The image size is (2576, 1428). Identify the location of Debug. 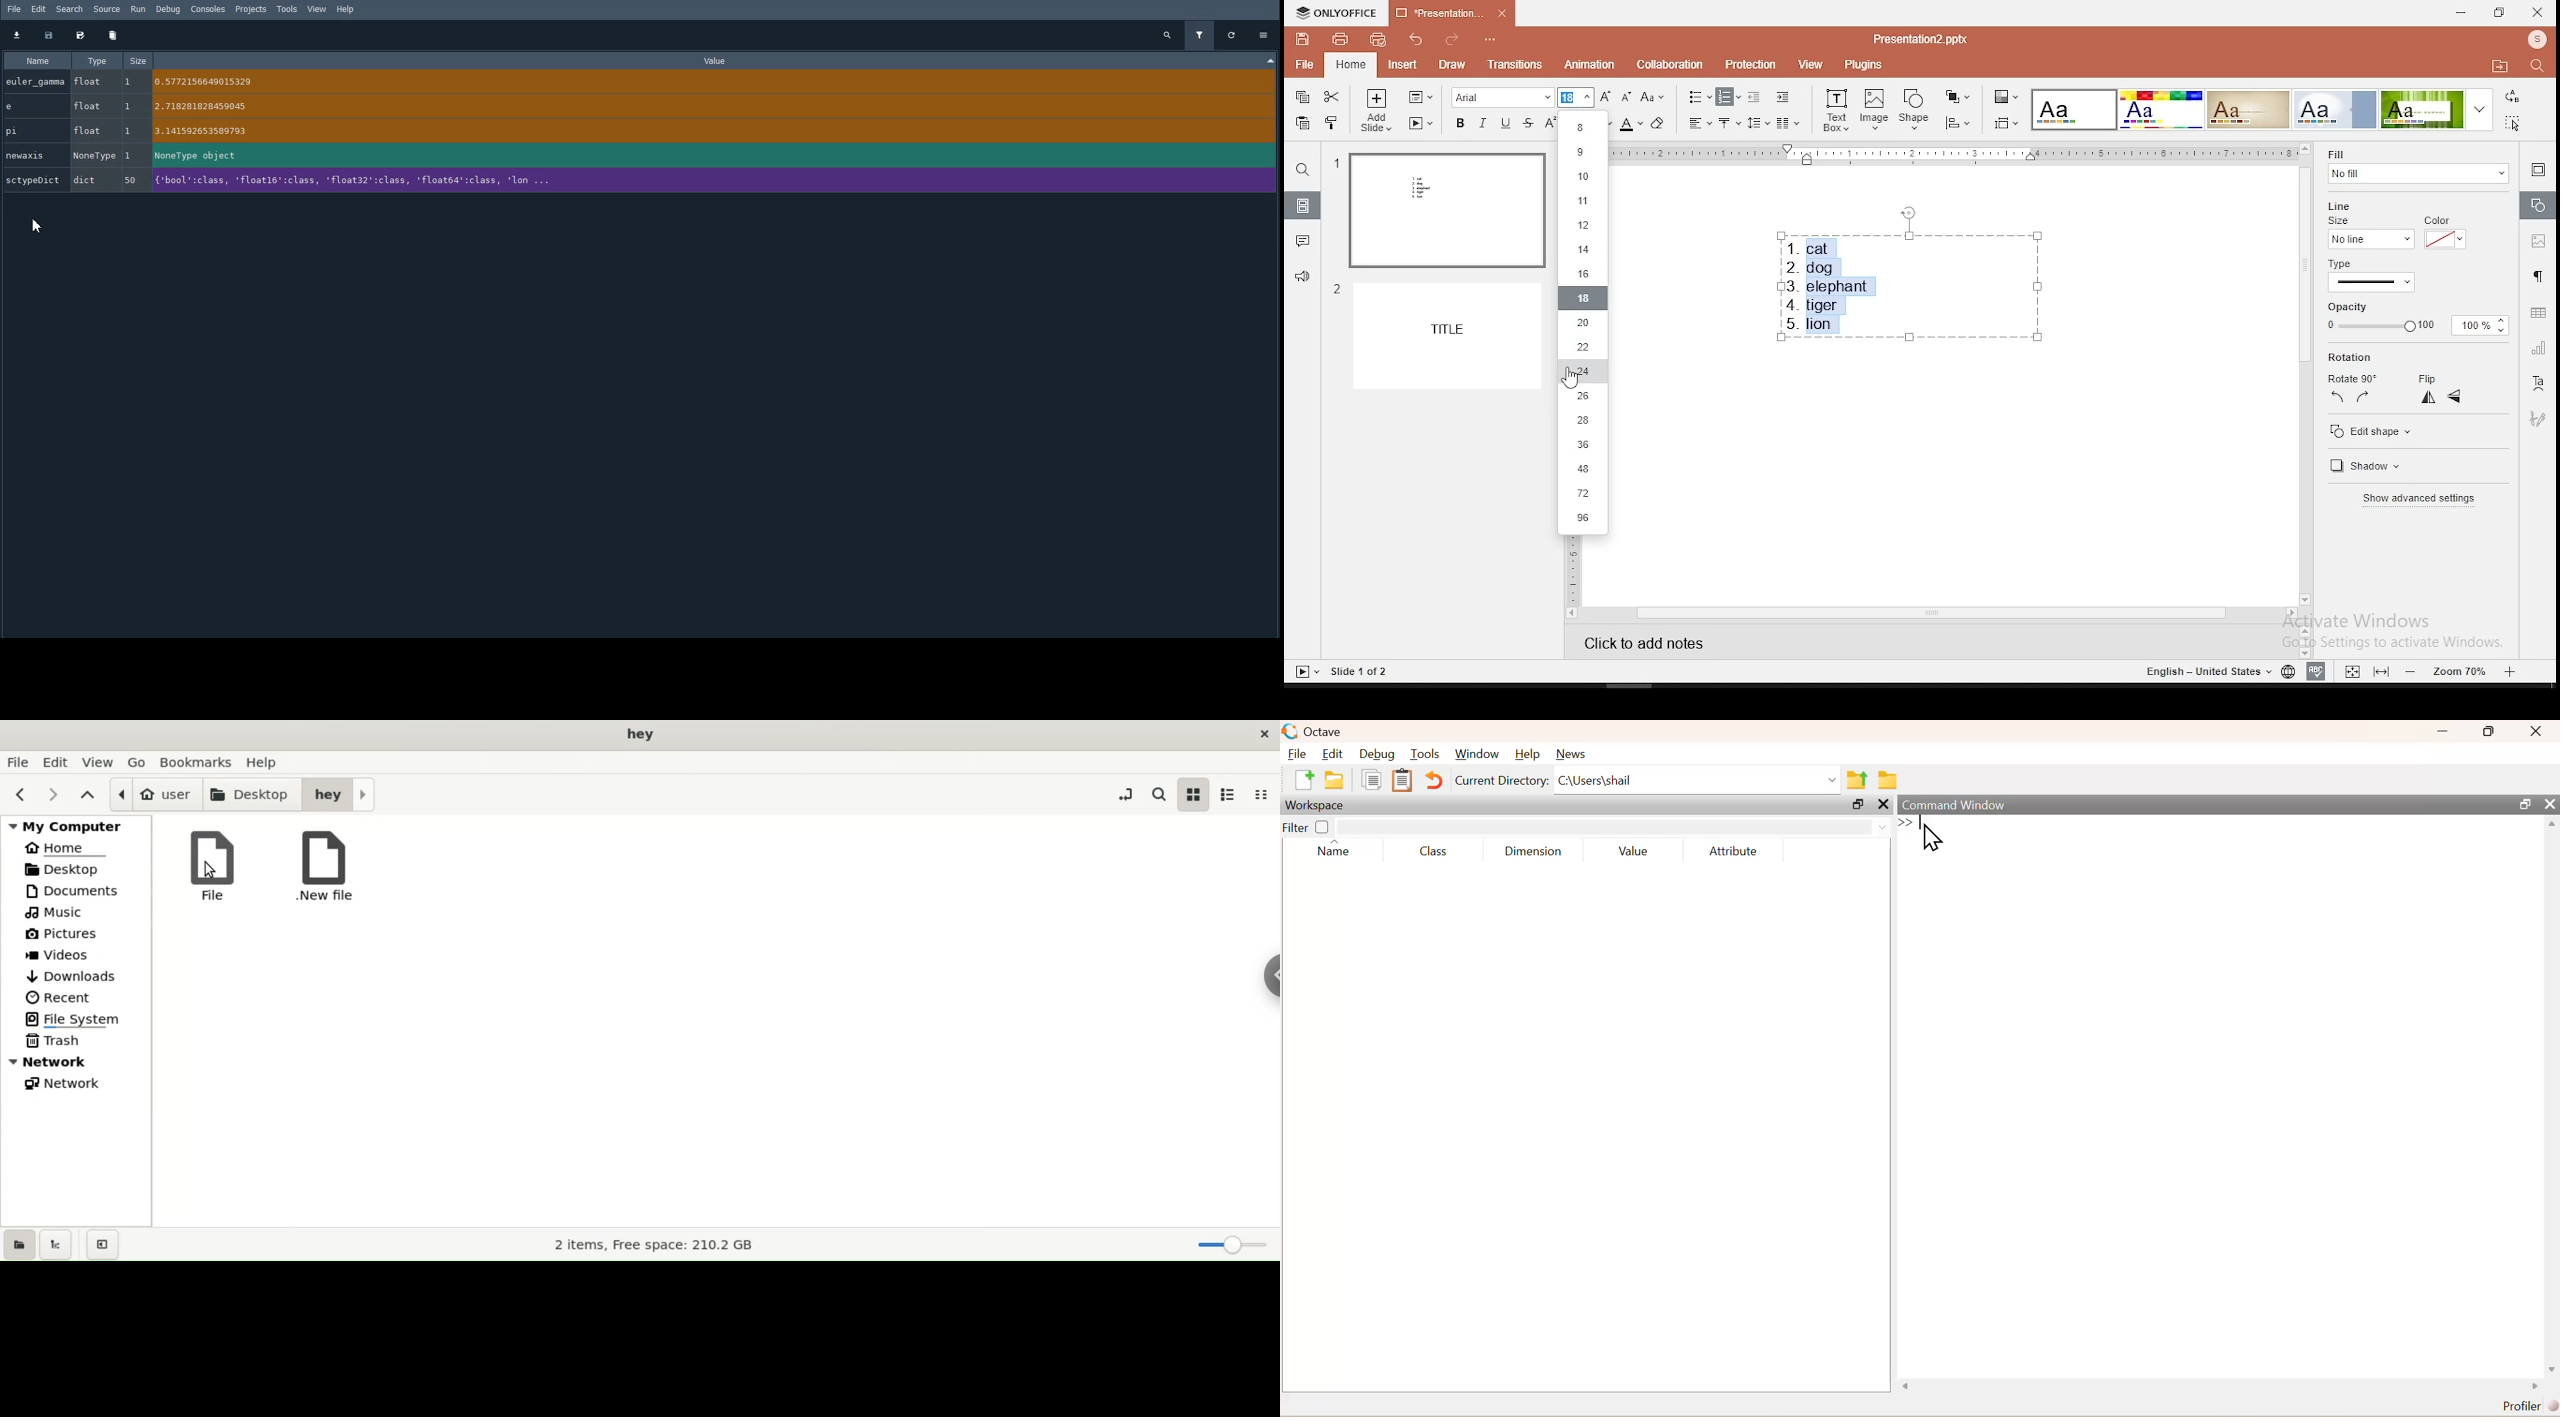
(169, 9).